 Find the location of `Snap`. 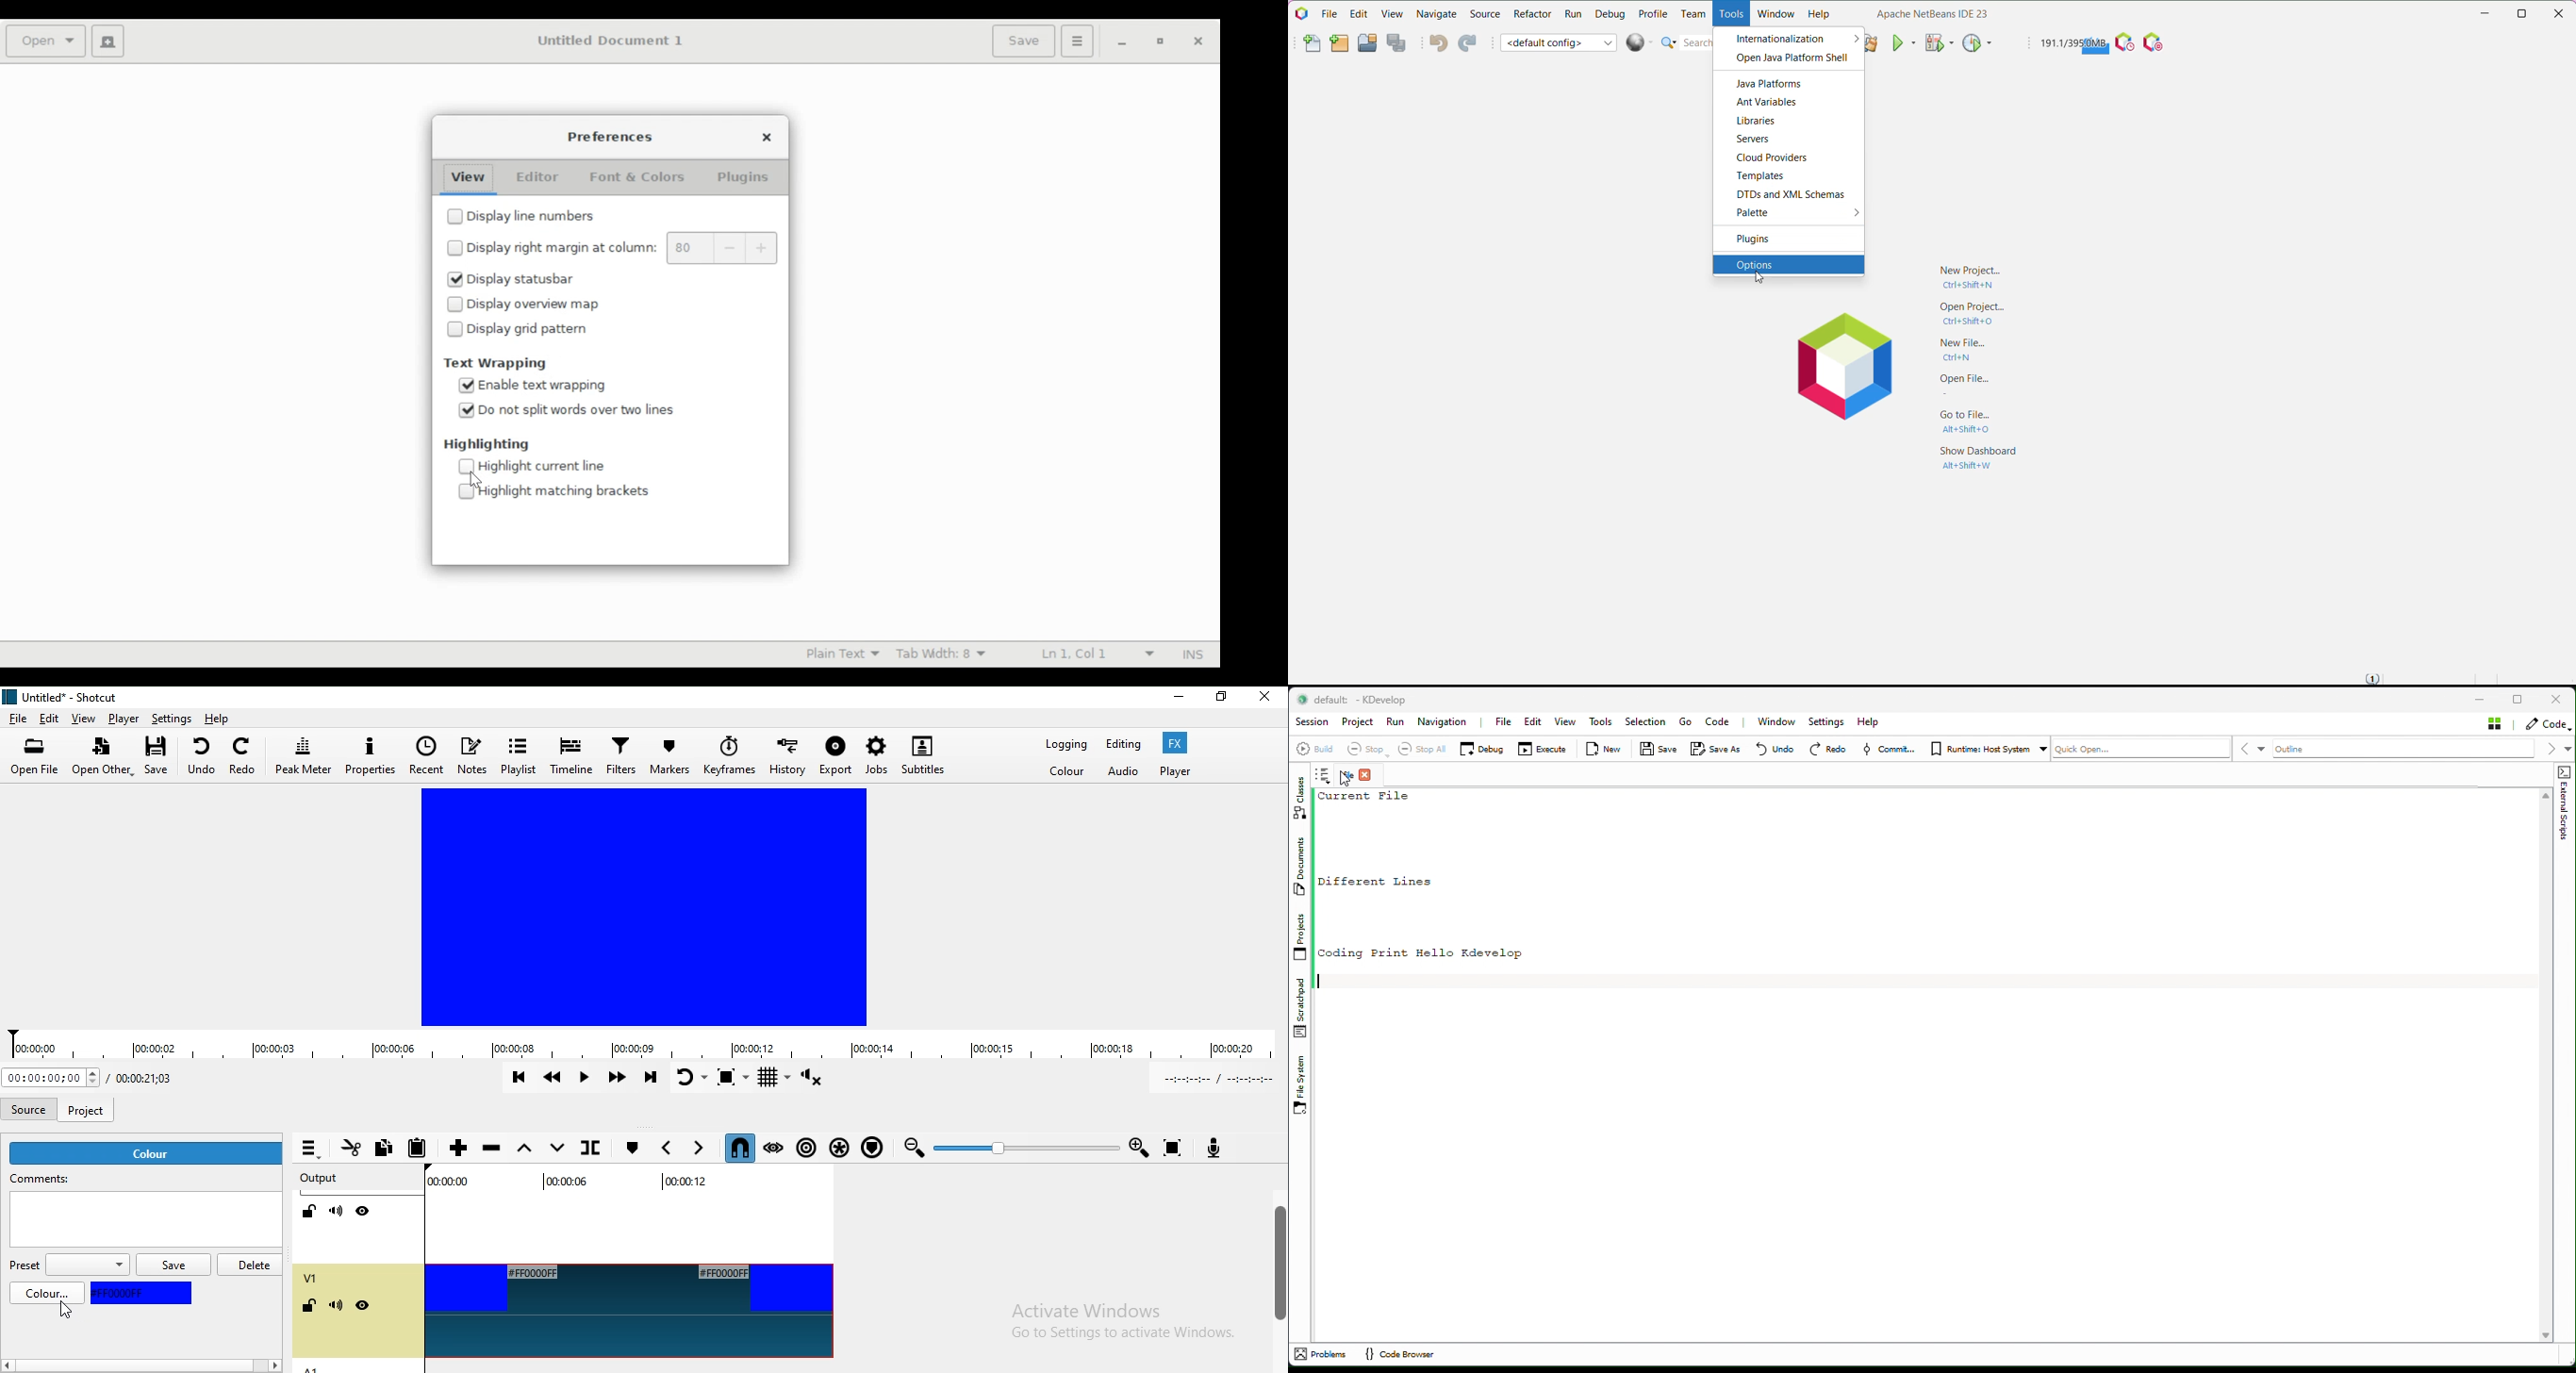

Snap is located at coordinates (737, 1148).